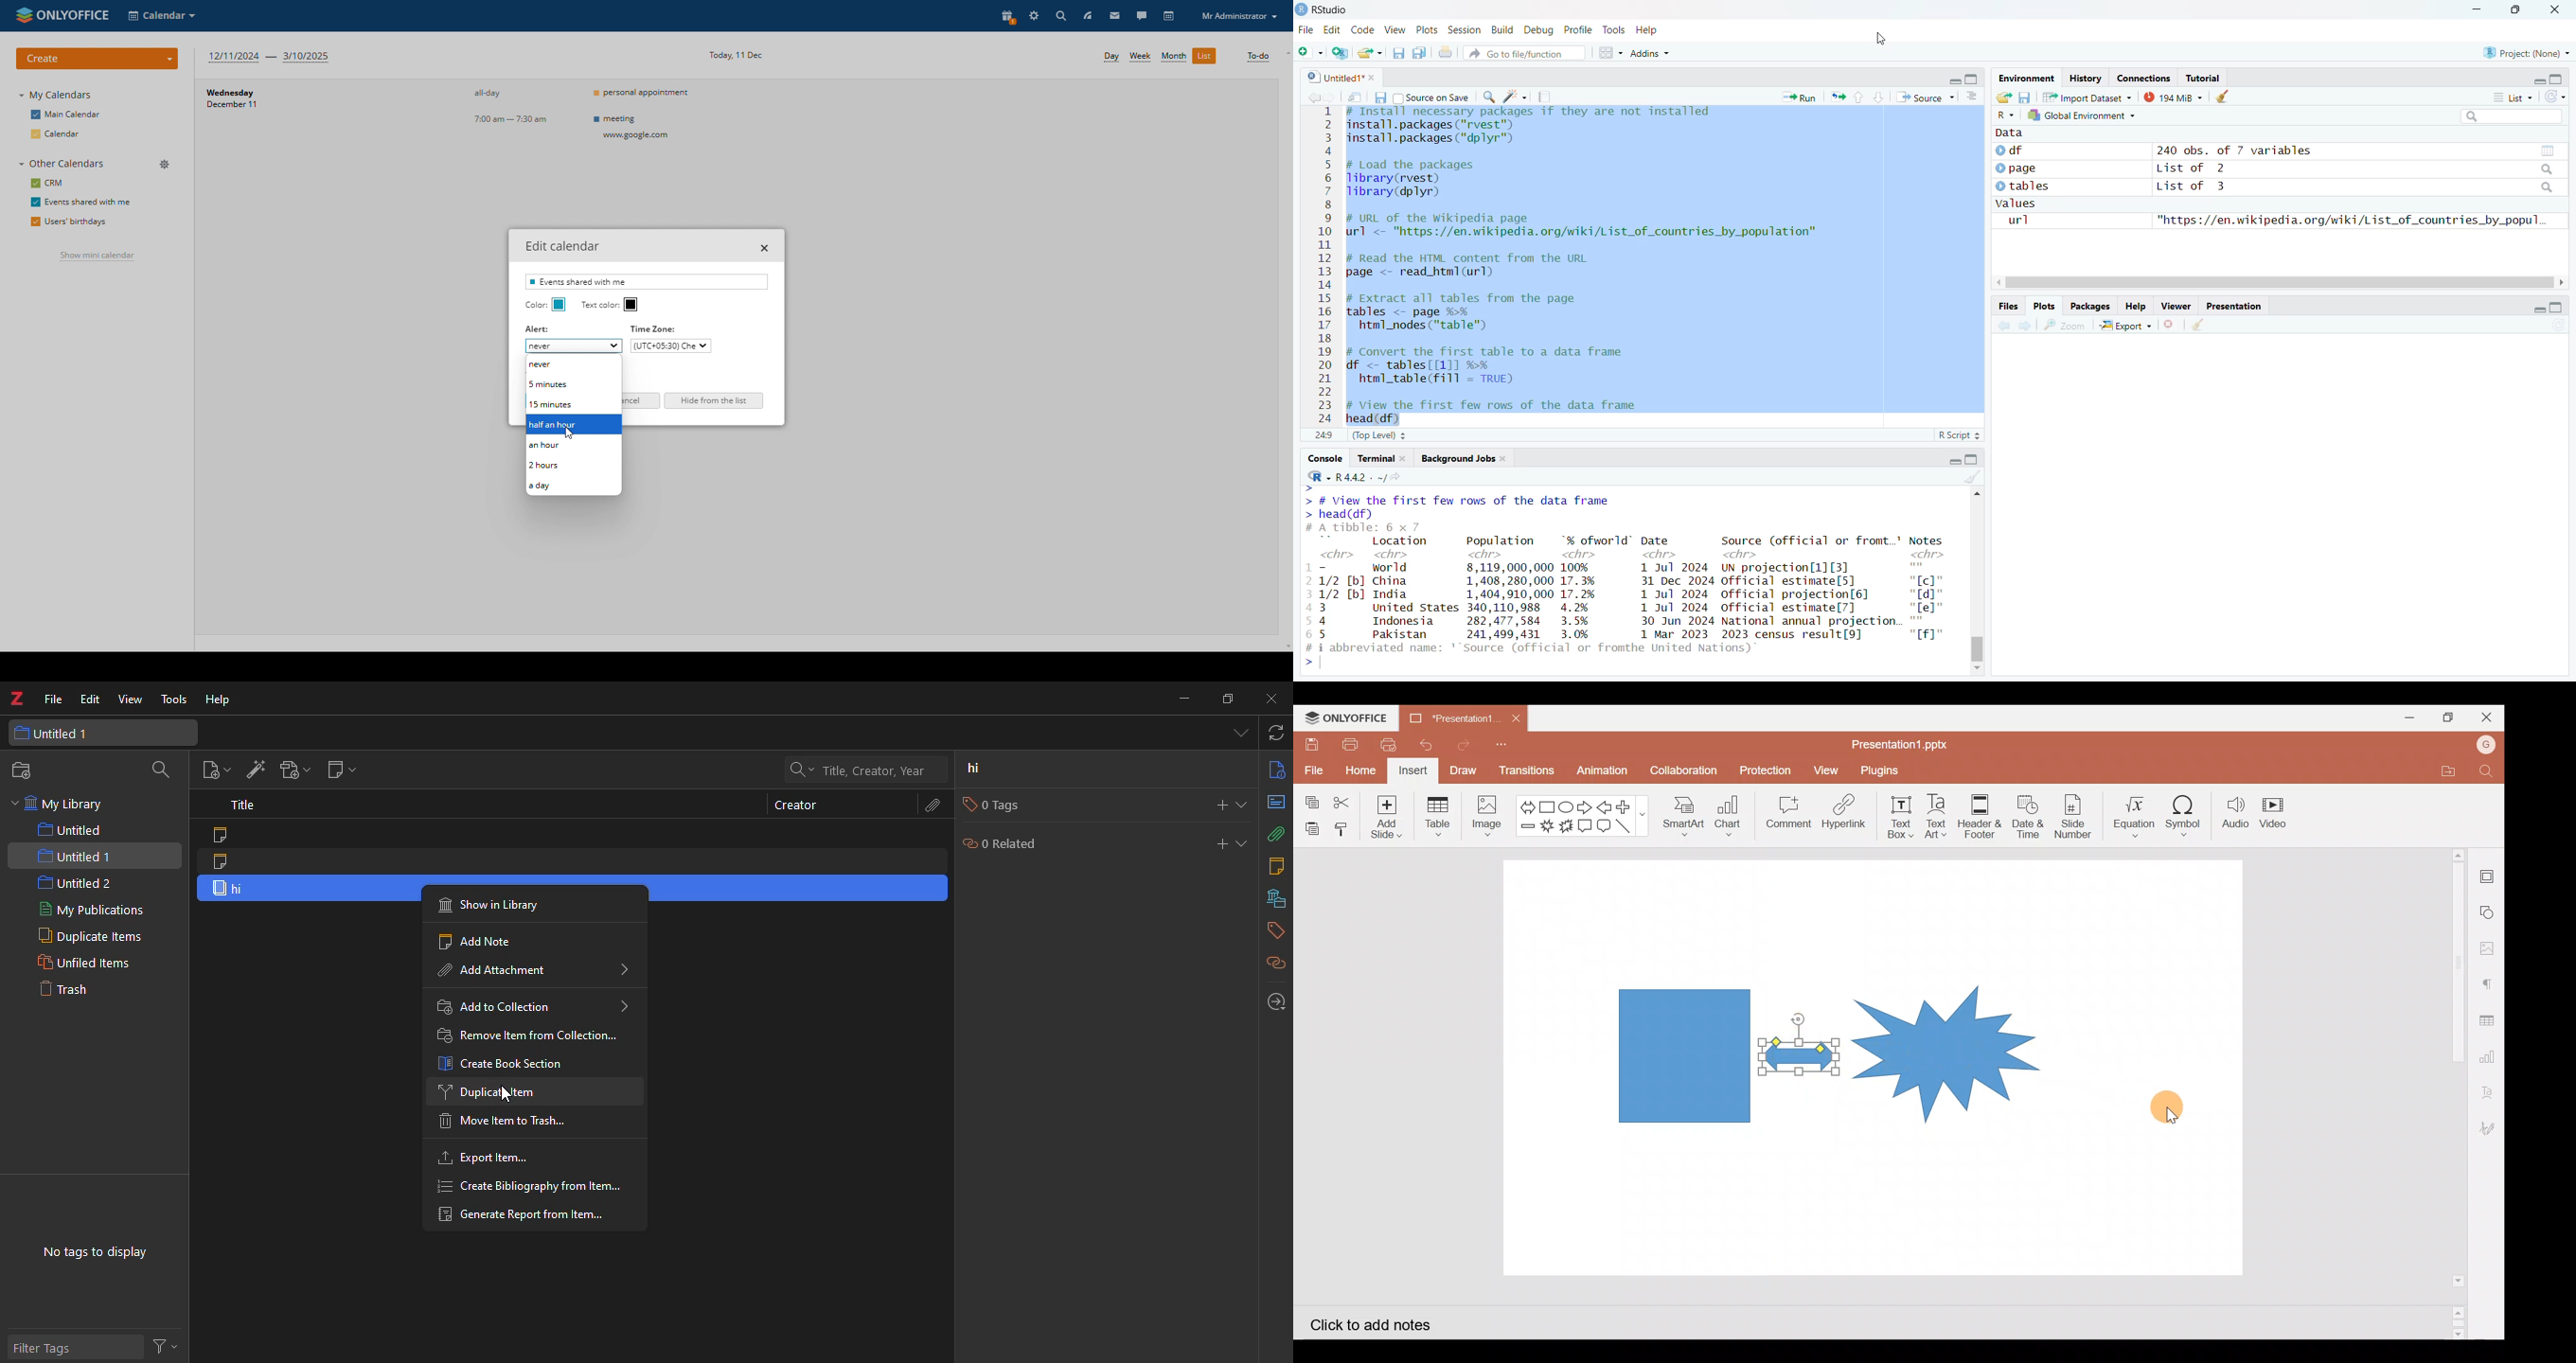  Describe the element at coordinates (2018, 169) in the screenshot. I see `page` at that location.